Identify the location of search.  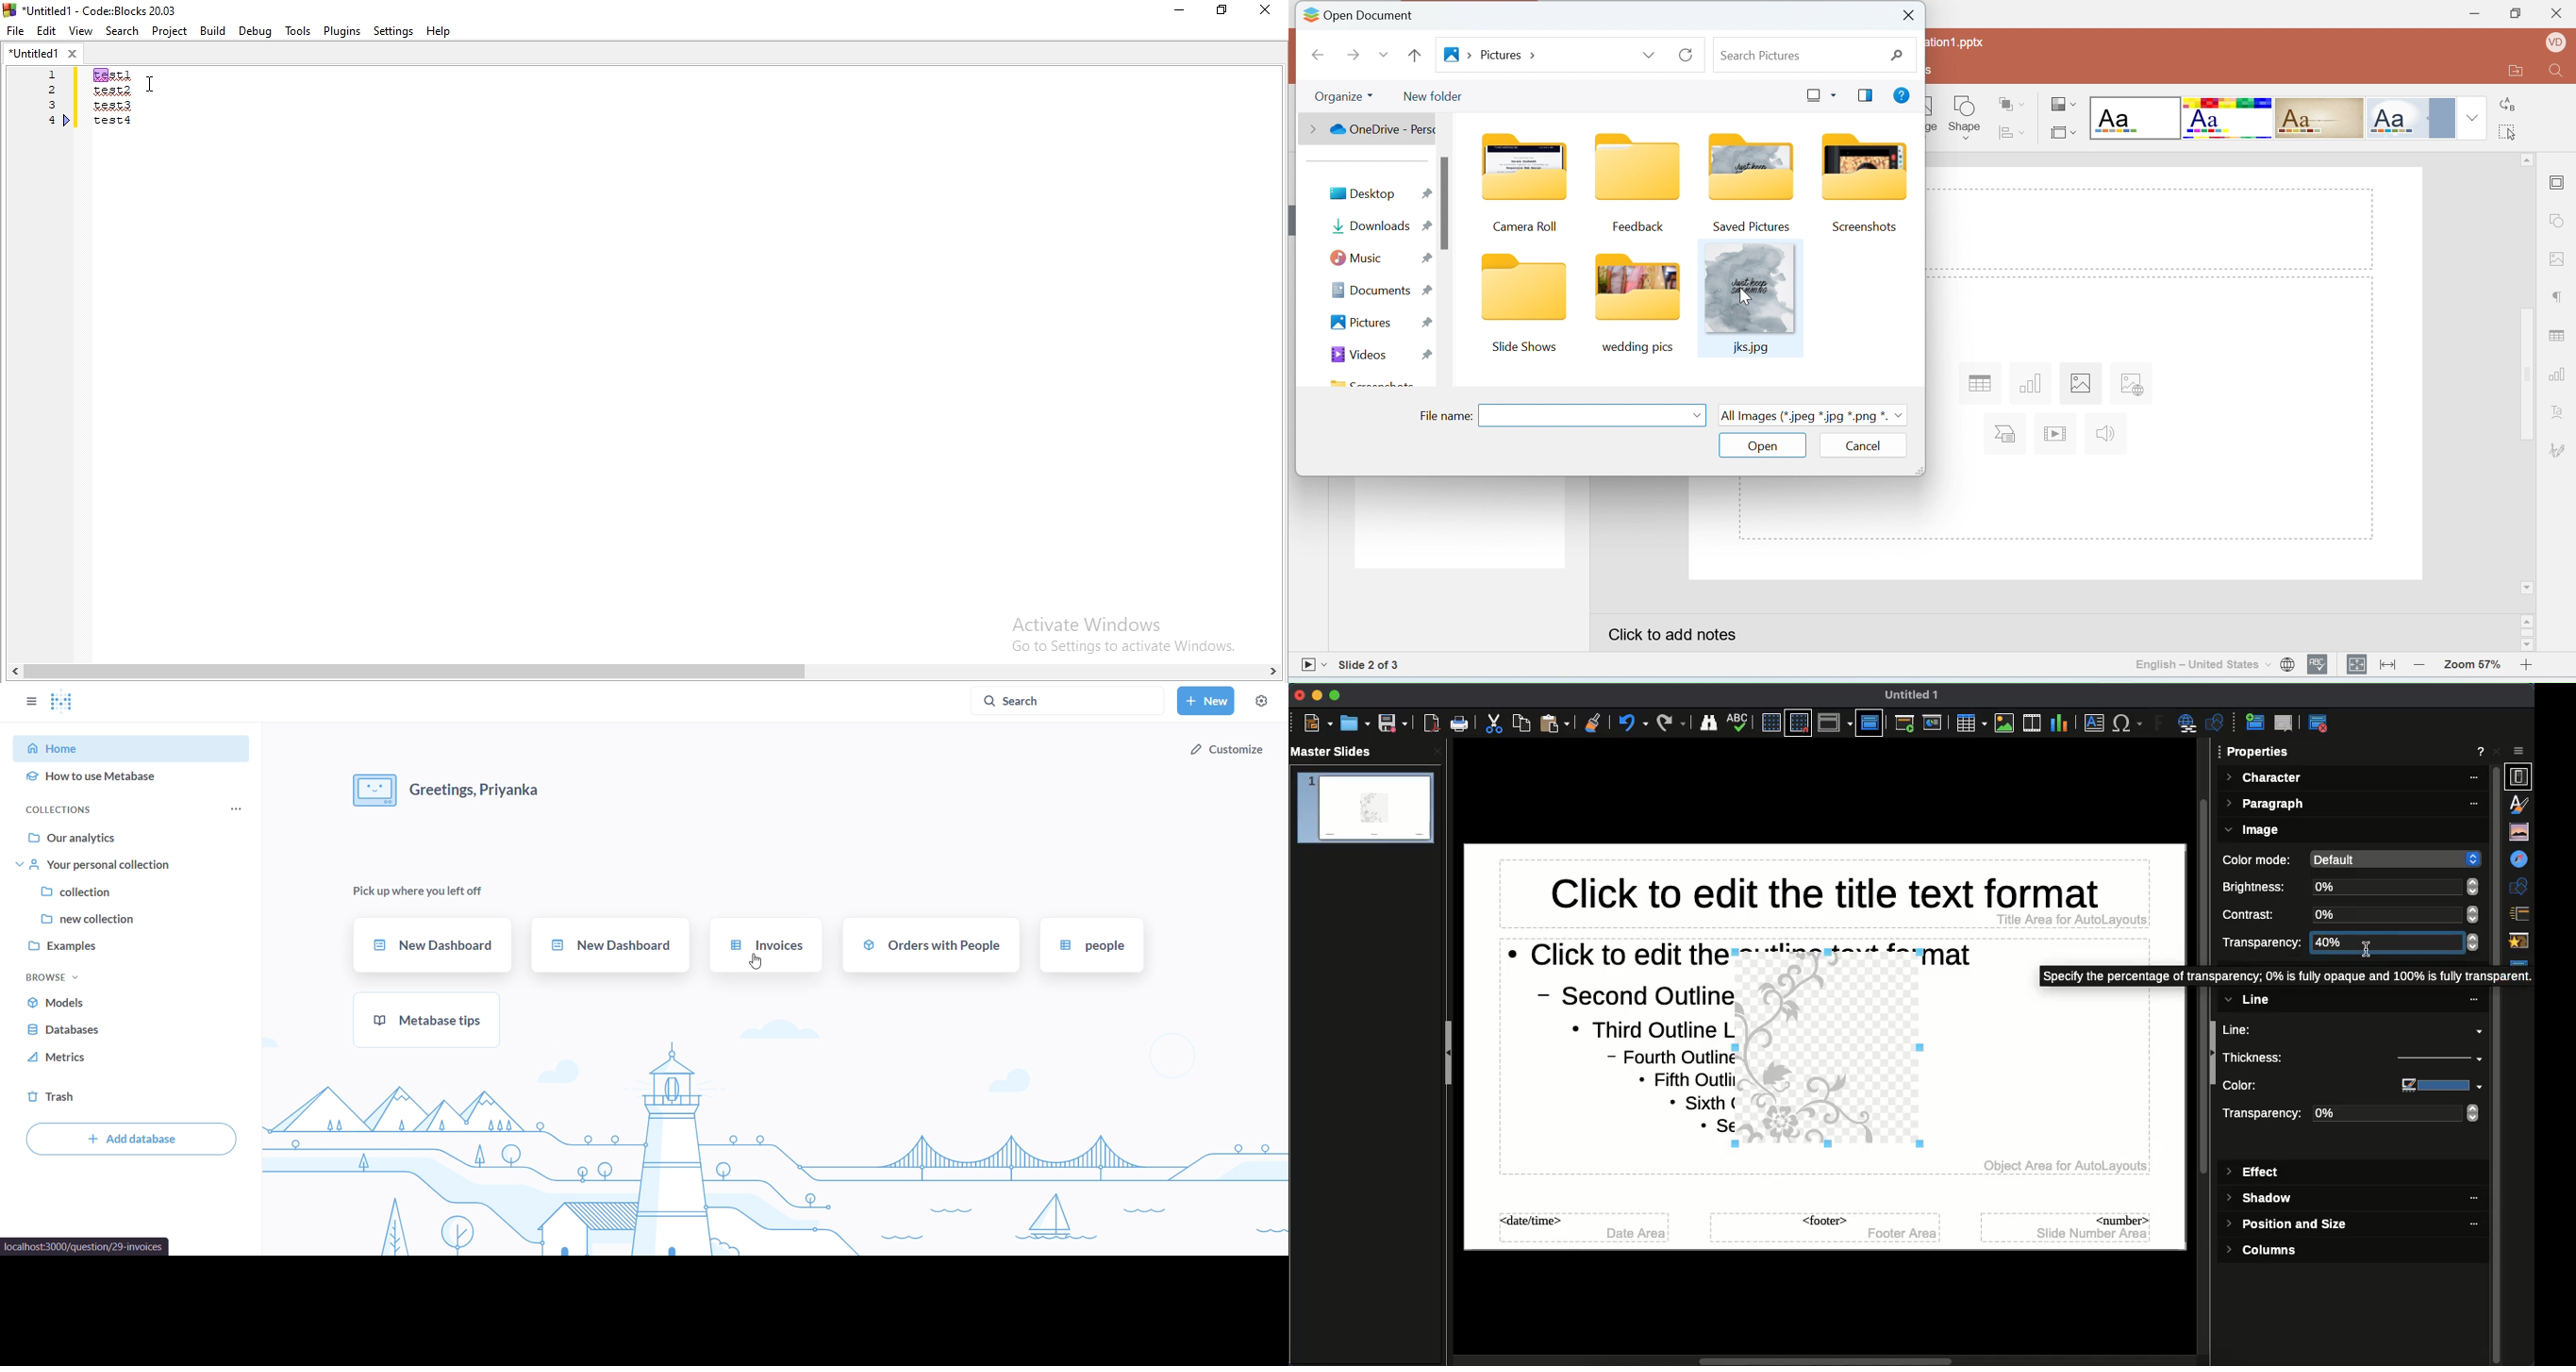
(1072, 700).